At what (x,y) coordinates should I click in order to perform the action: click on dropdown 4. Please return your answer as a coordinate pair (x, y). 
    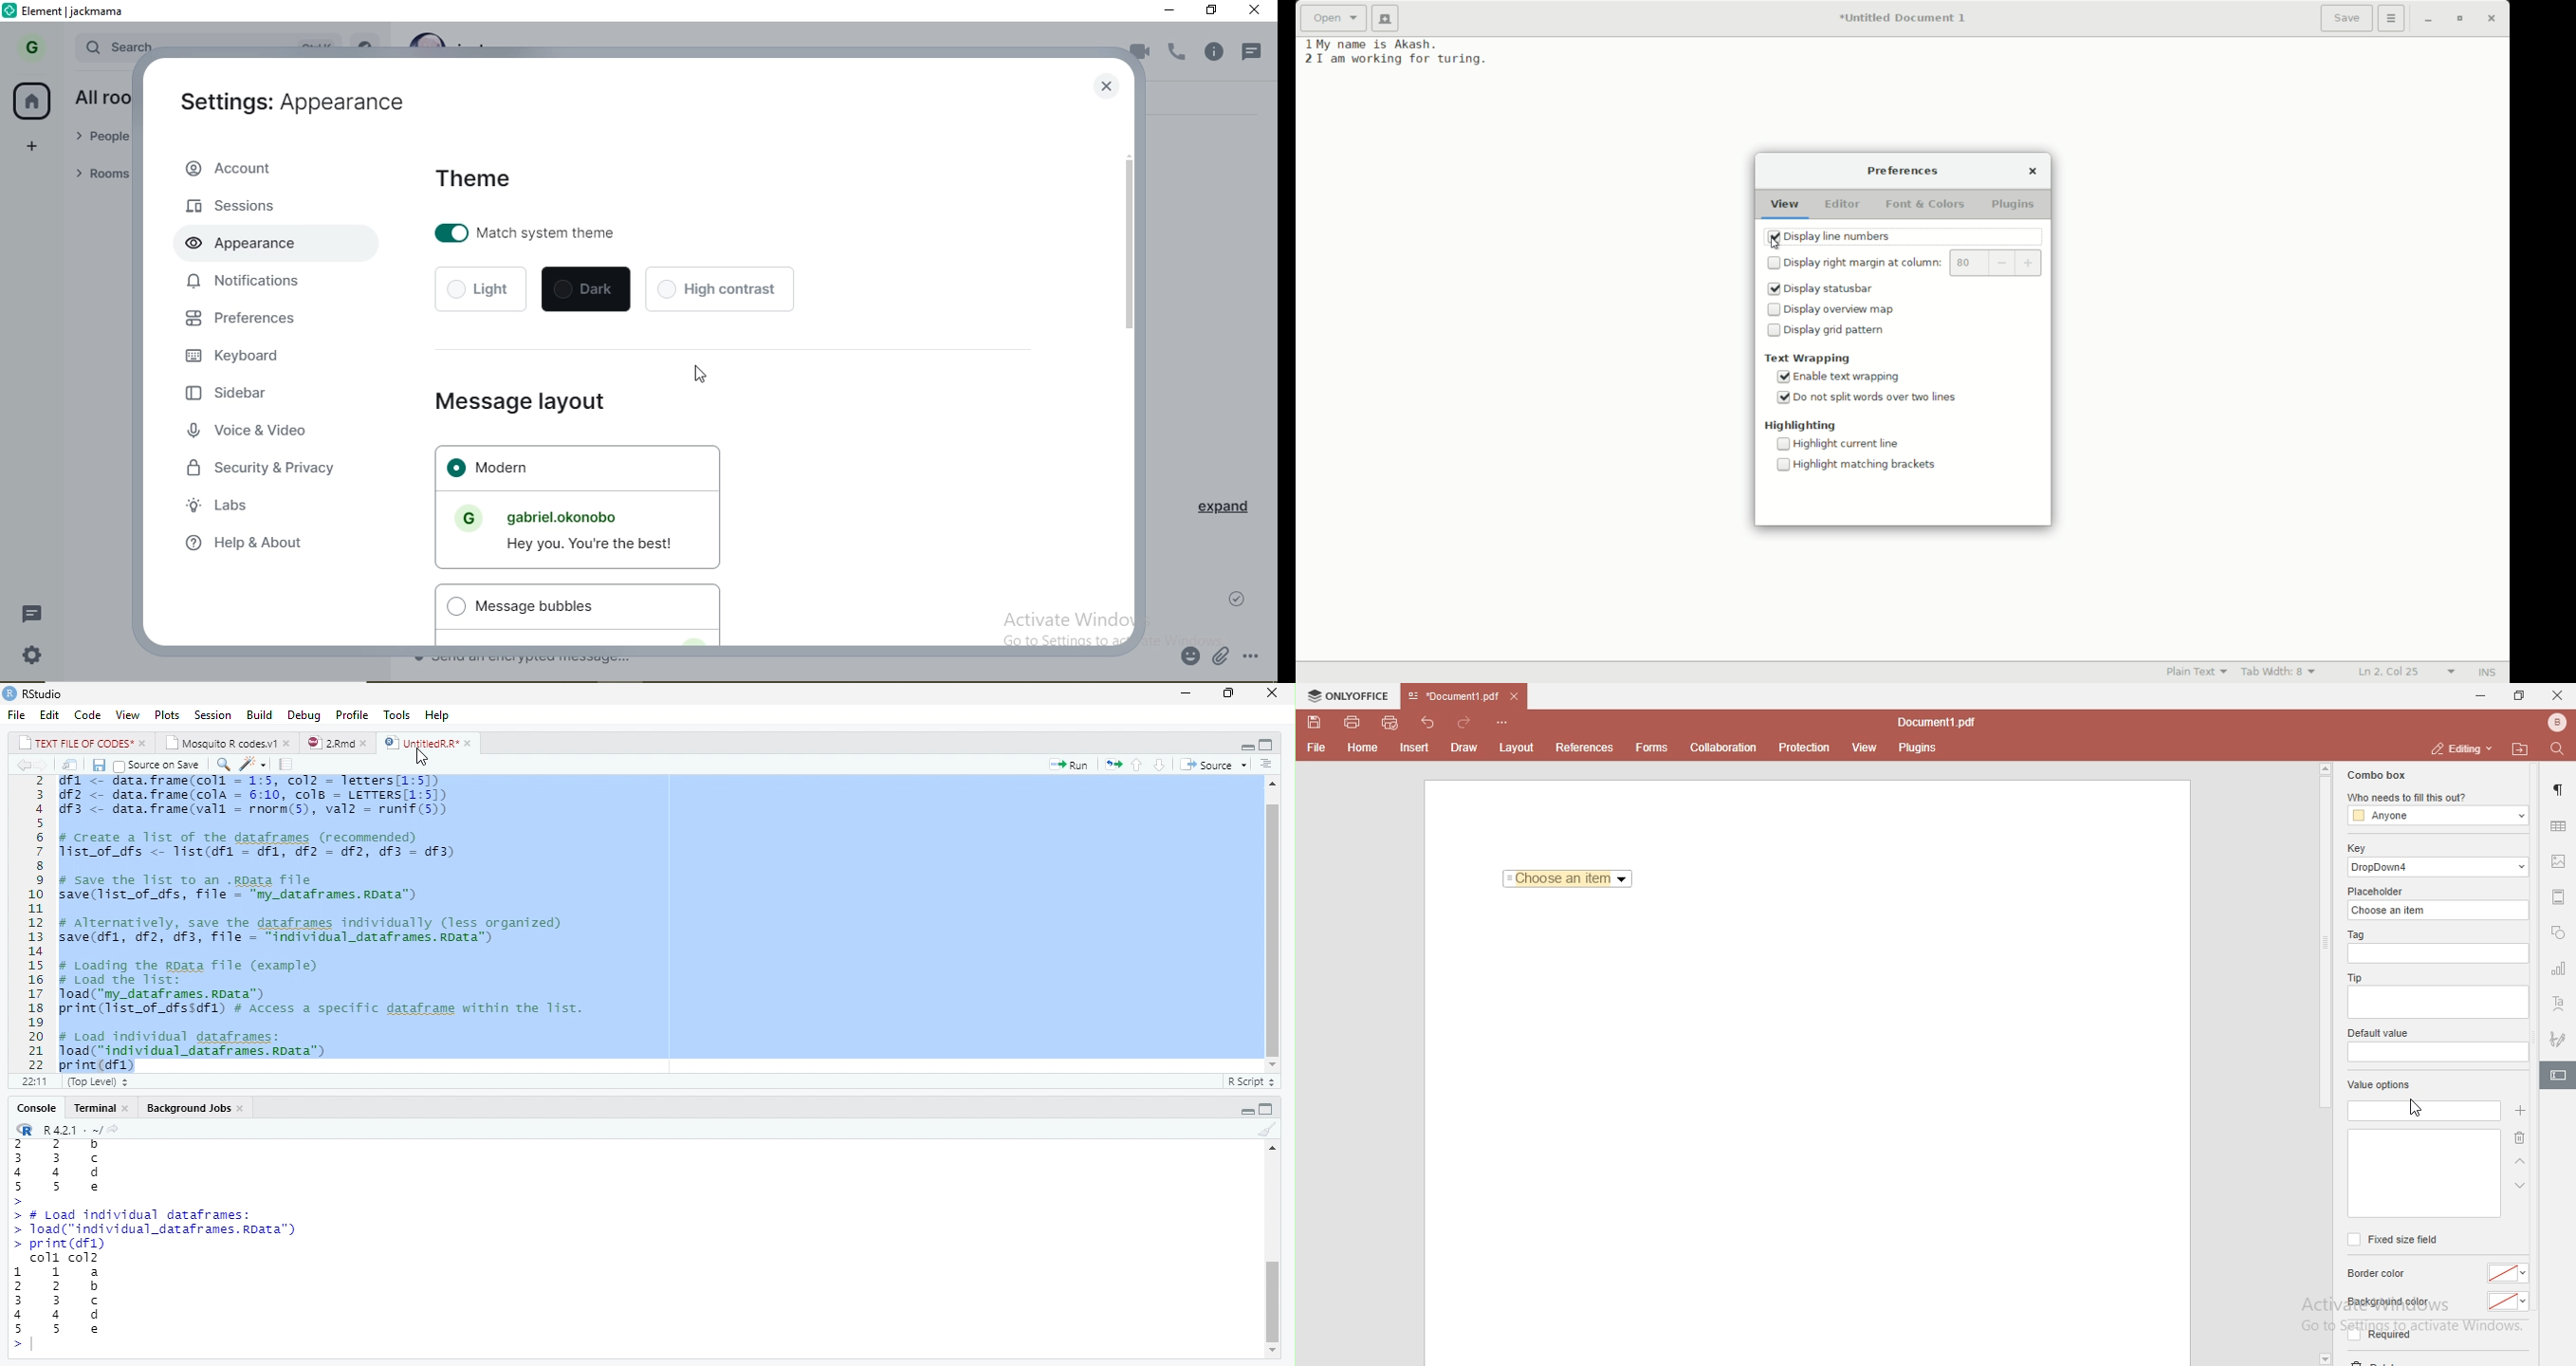
    Looking at the image, I should click on (2440, 867).